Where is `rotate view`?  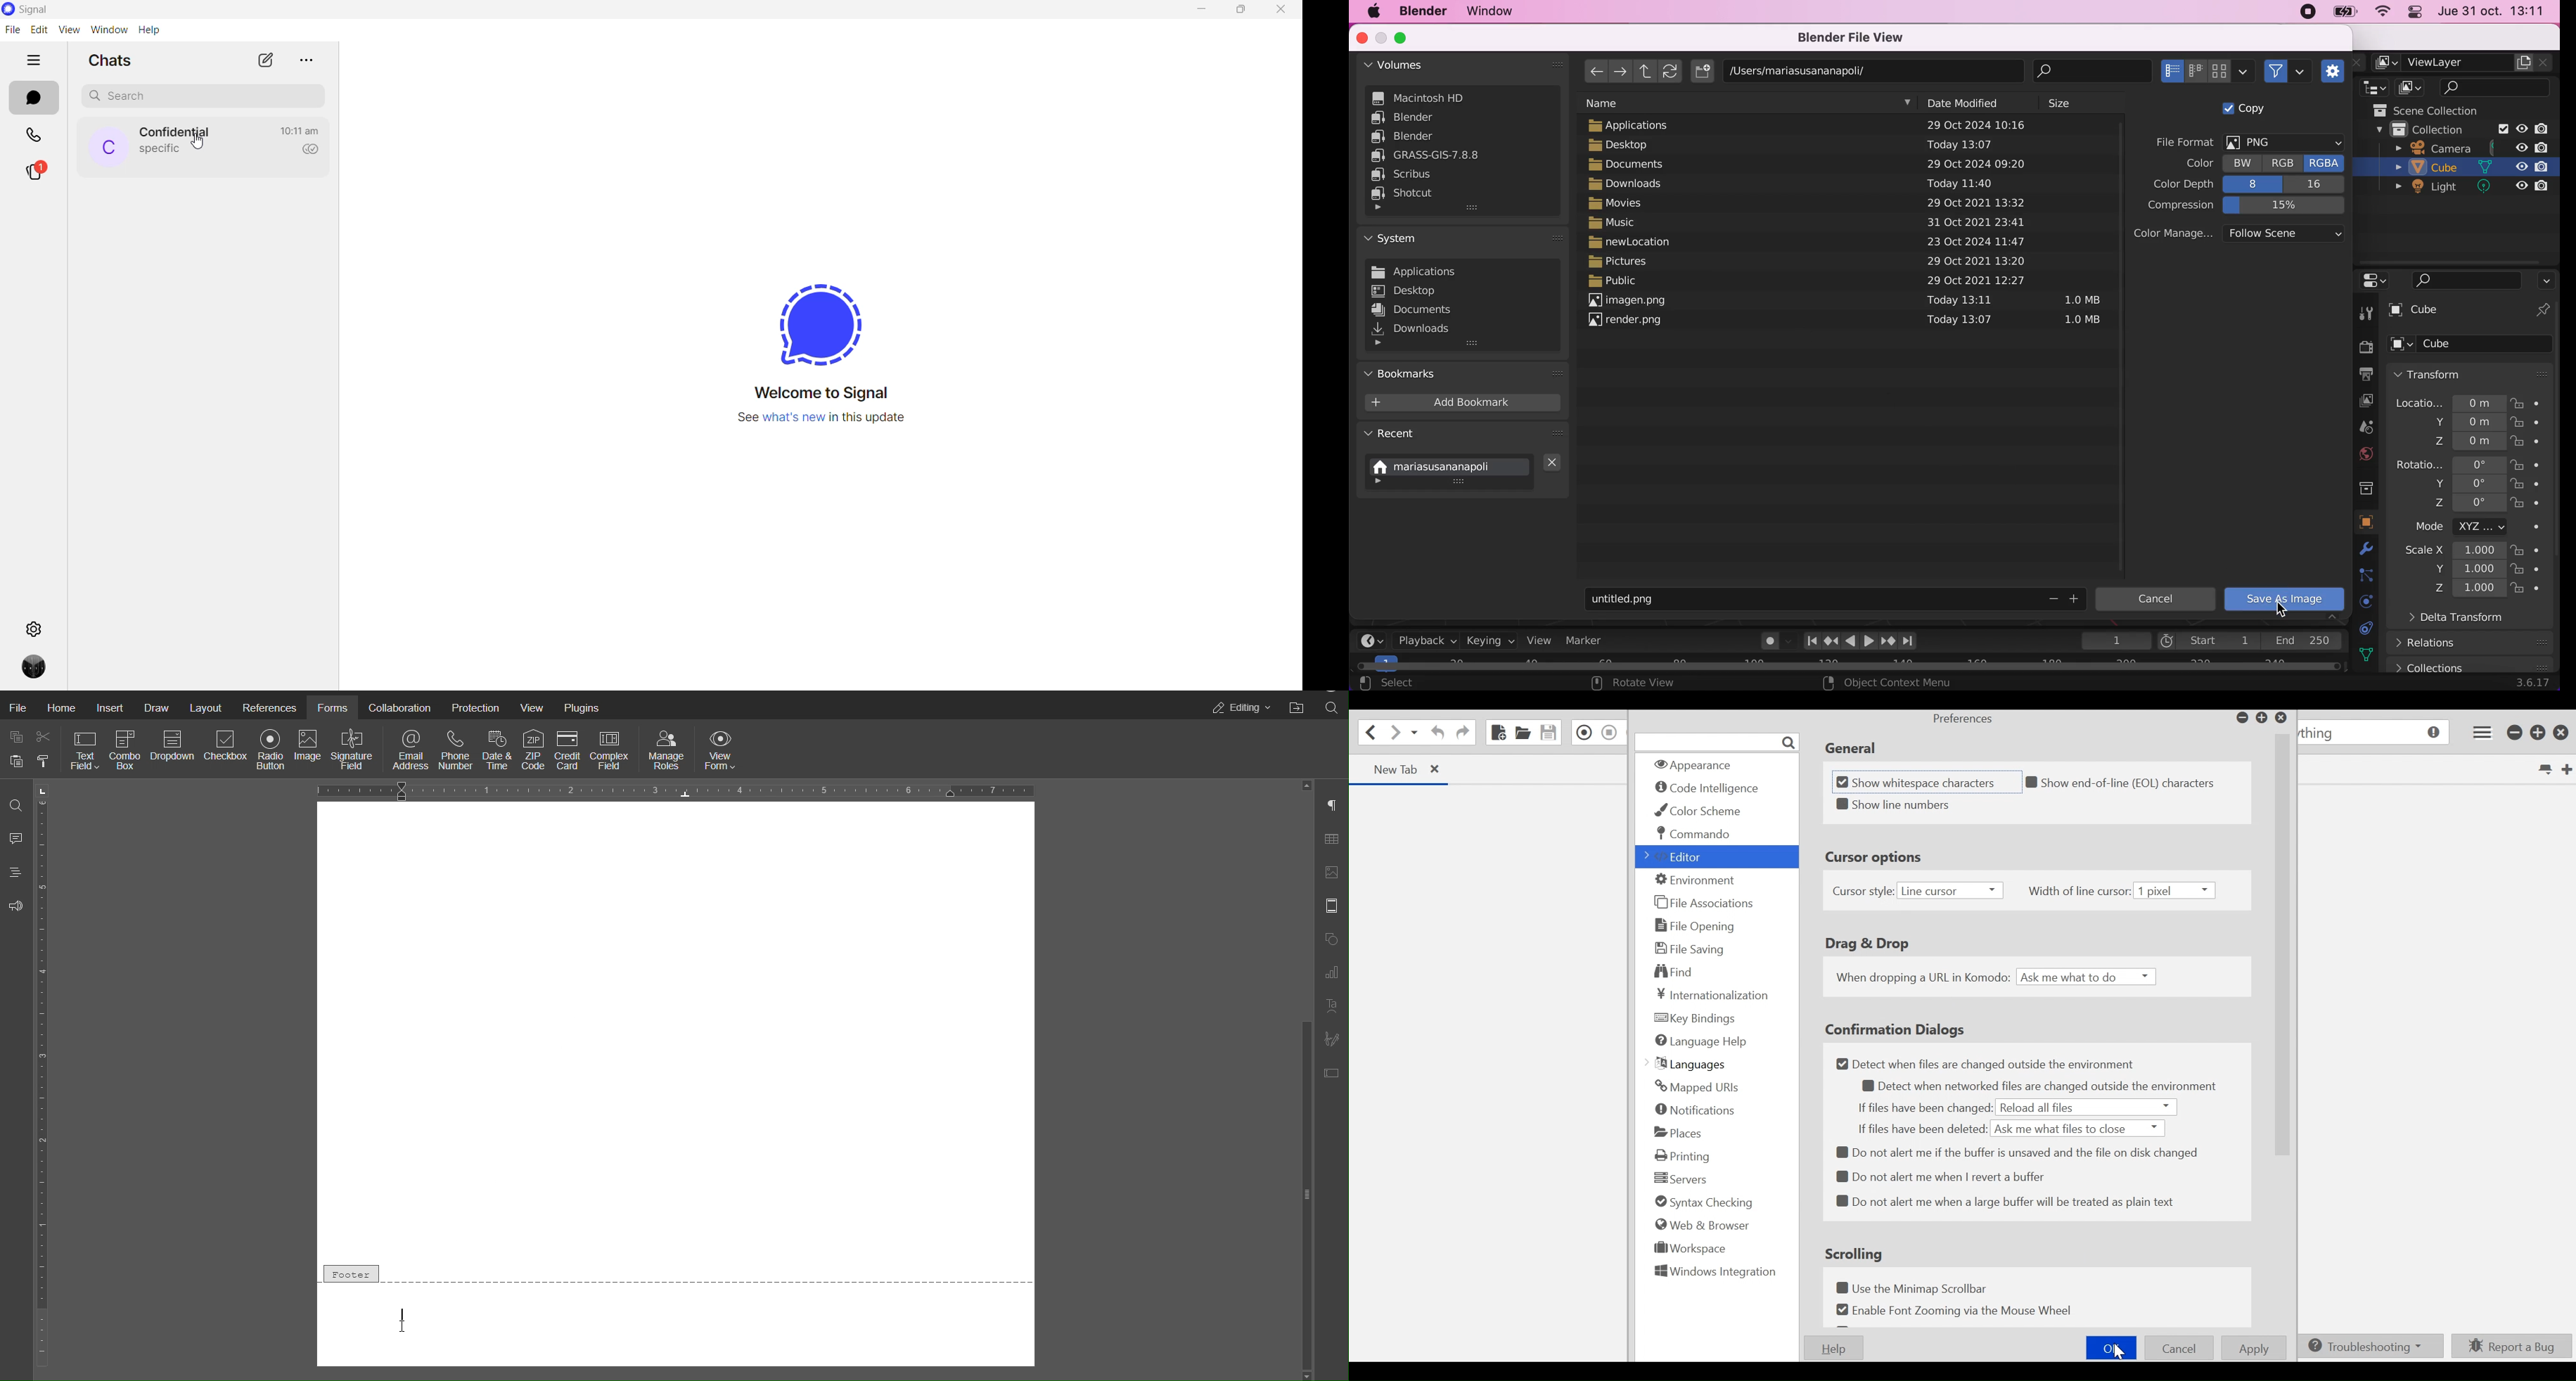 rotate view is located at coordinates (1637, 683).